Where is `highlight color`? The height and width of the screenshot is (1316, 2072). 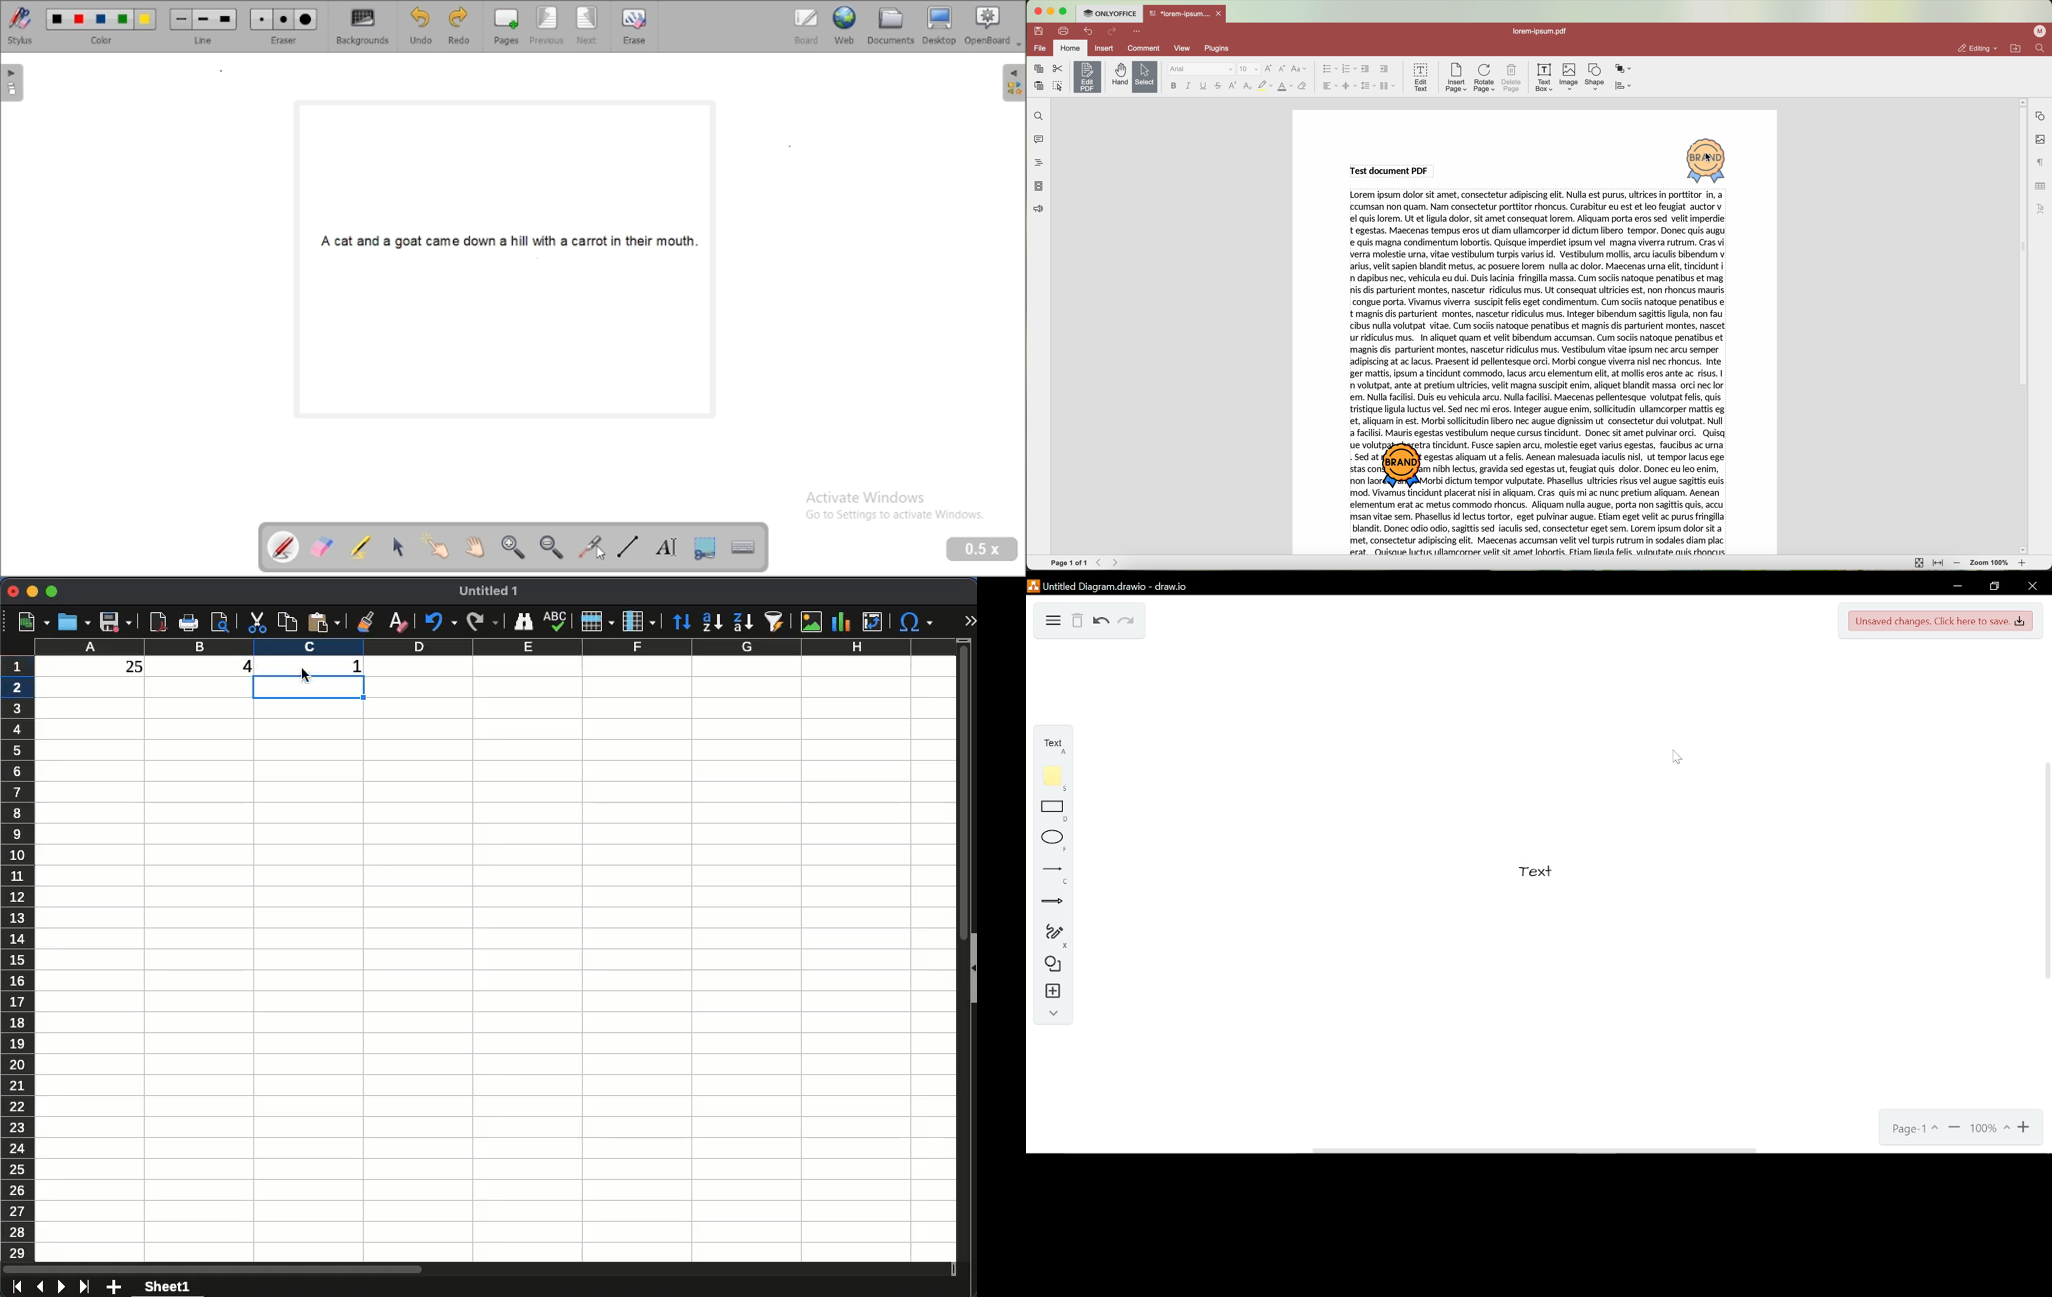 highlight color is located at coordinates (1264, 86).